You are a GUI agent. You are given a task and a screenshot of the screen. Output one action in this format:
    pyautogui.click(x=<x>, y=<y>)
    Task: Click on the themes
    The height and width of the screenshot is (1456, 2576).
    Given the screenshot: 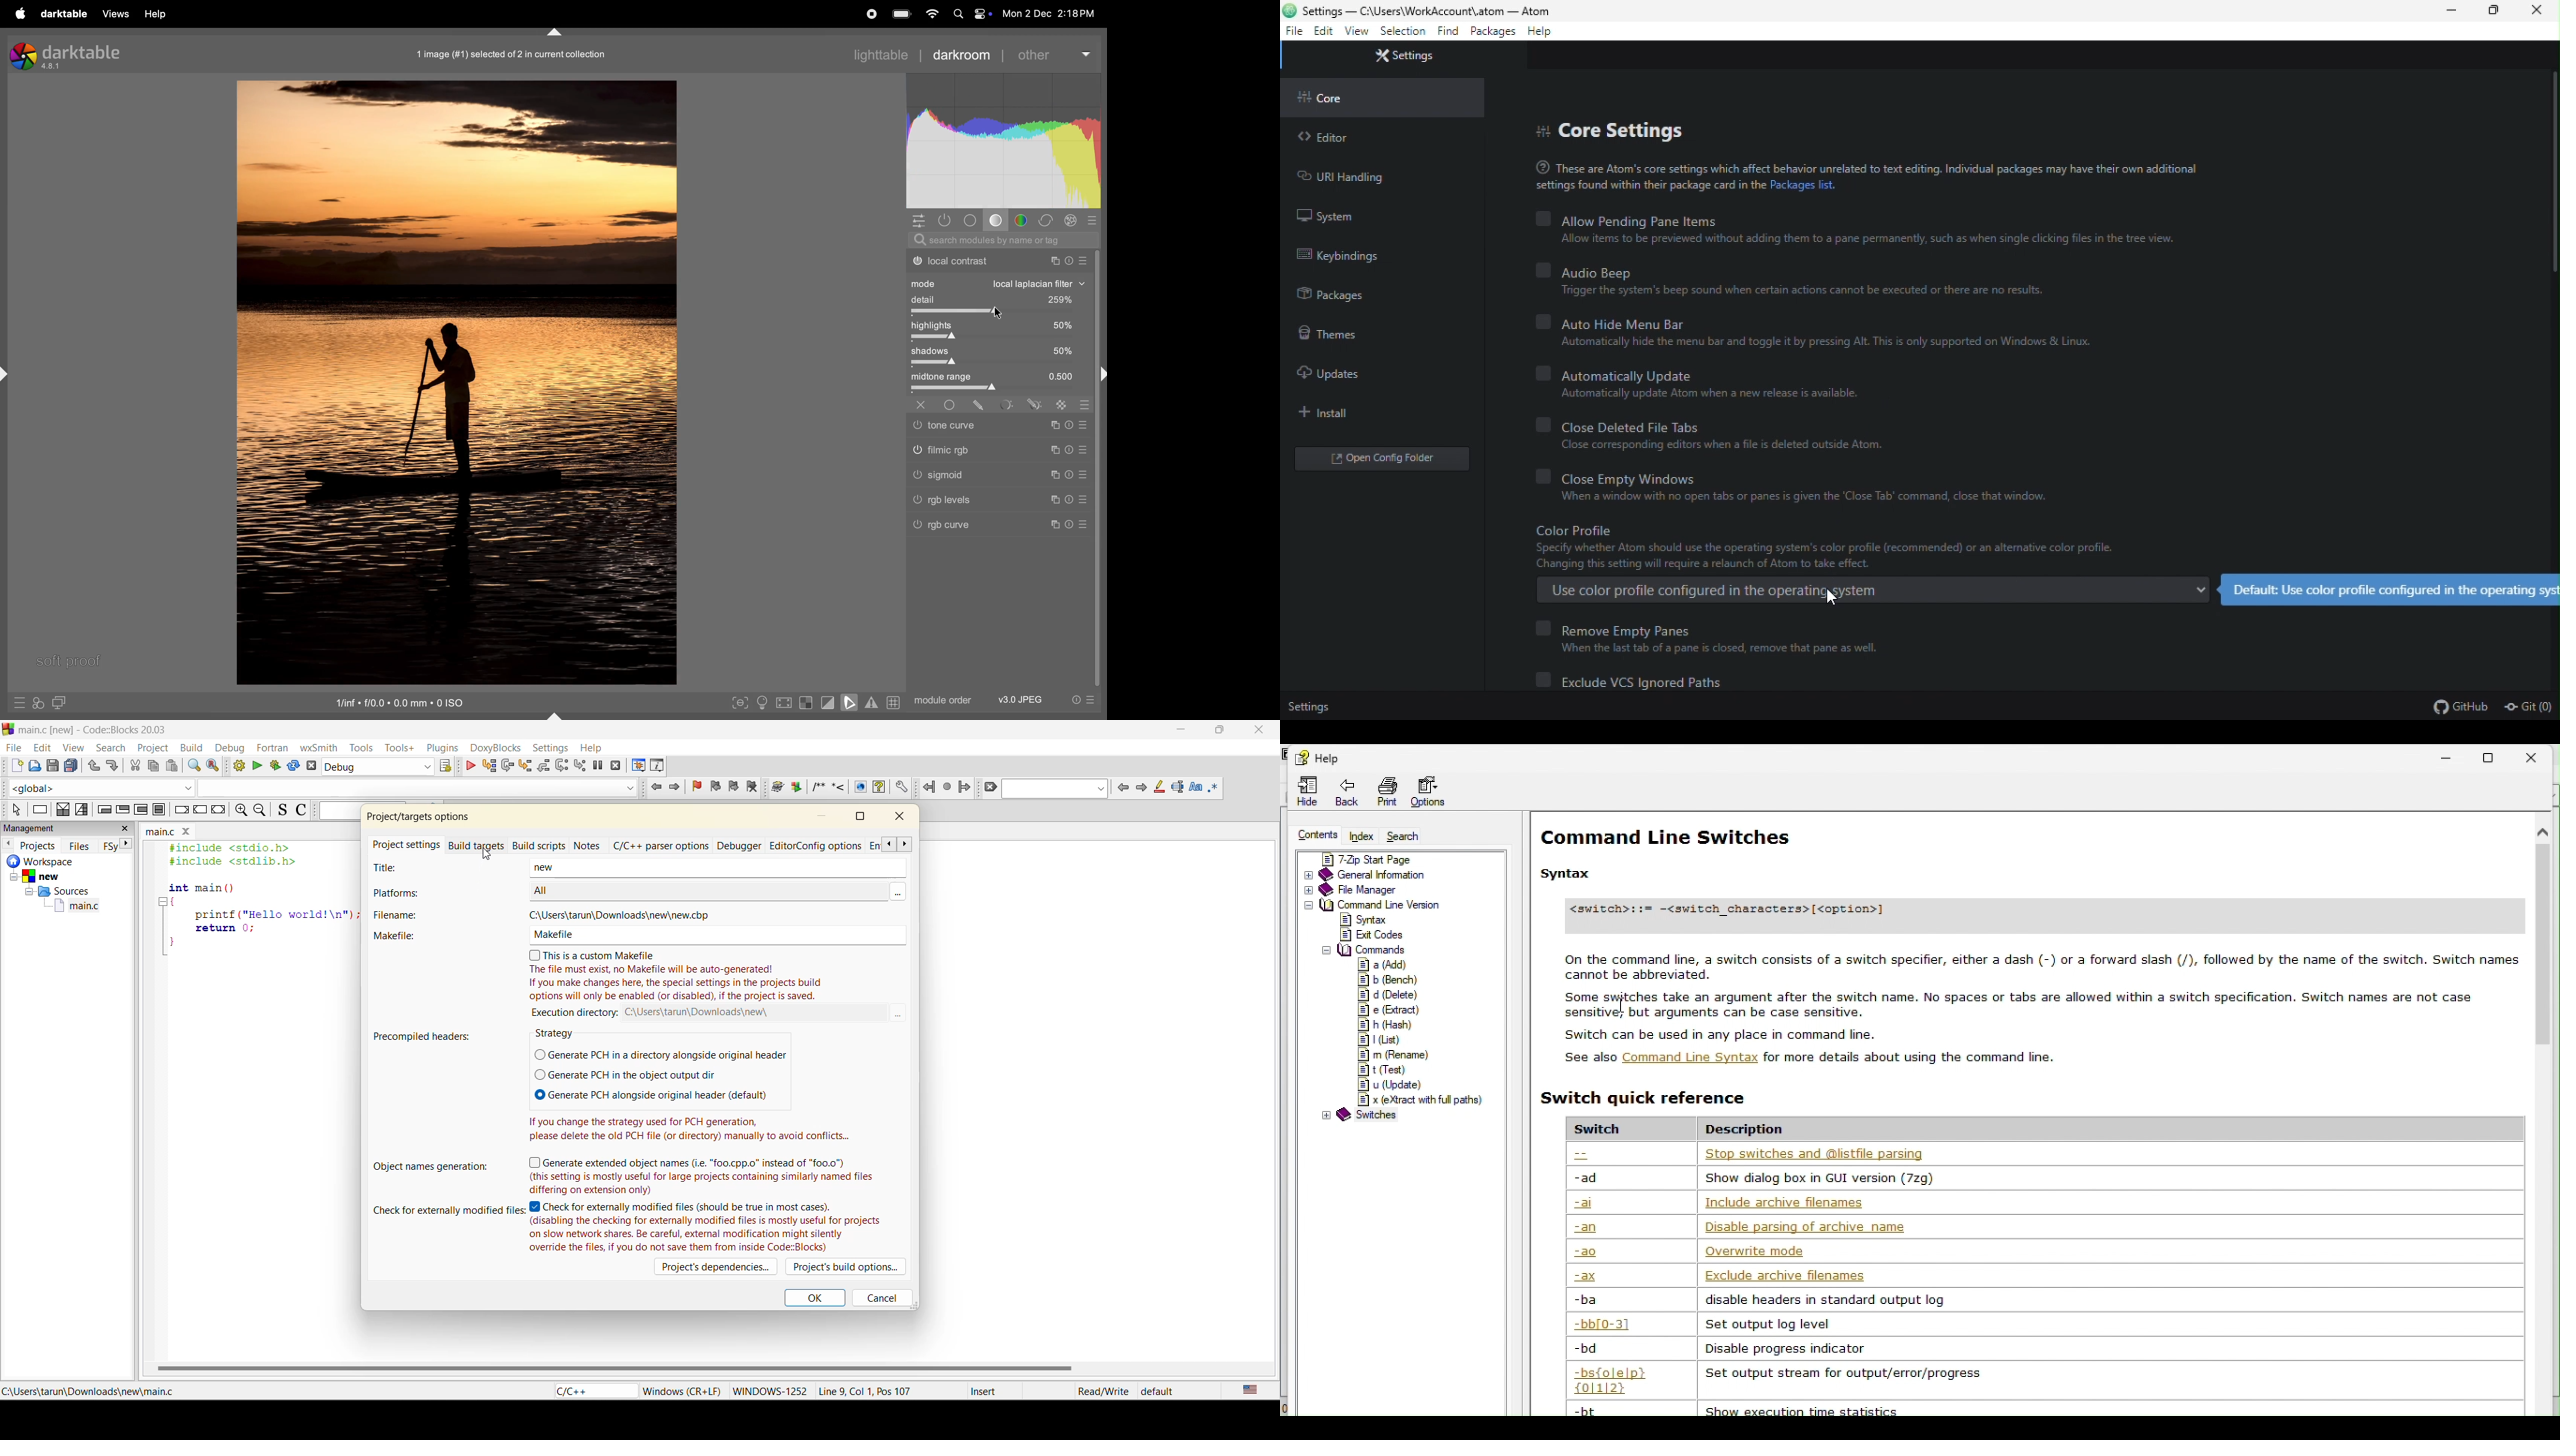 What is the action you would take?
    pyautogui.click(x=1330, y=332)
    